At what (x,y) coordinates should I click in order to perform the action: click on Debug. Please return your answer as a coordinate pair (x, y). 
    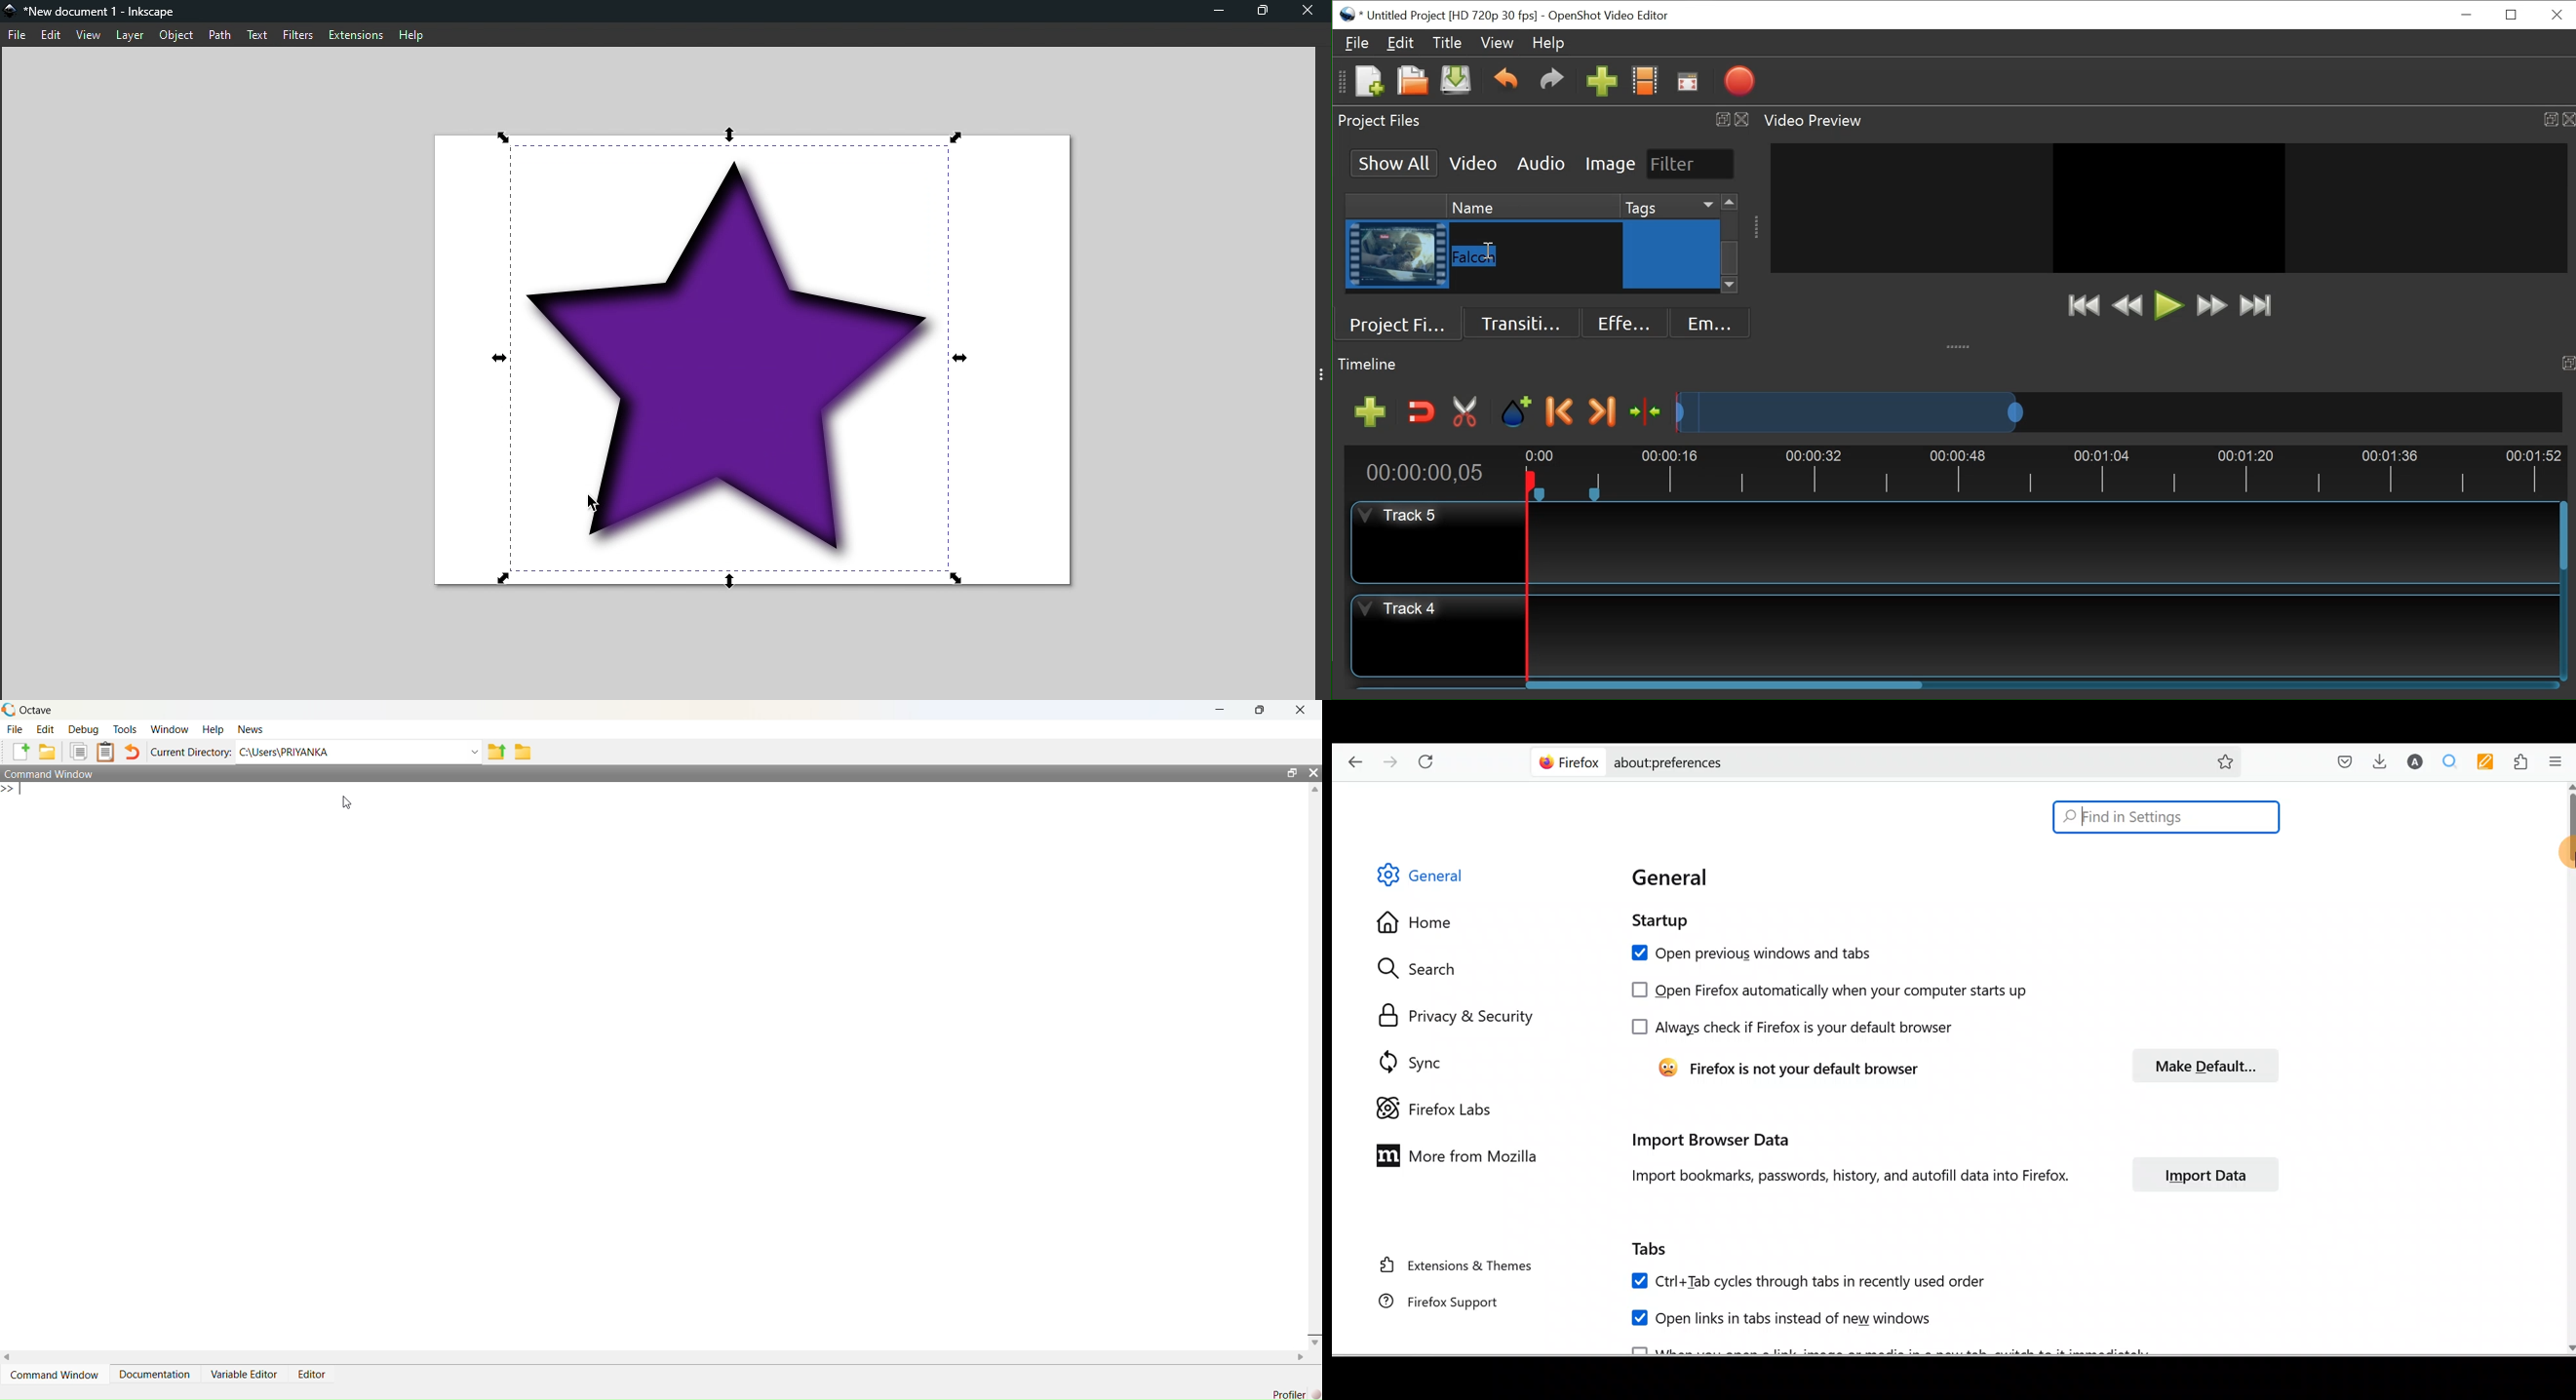
    Looking at the image, I should click on (84, 730).